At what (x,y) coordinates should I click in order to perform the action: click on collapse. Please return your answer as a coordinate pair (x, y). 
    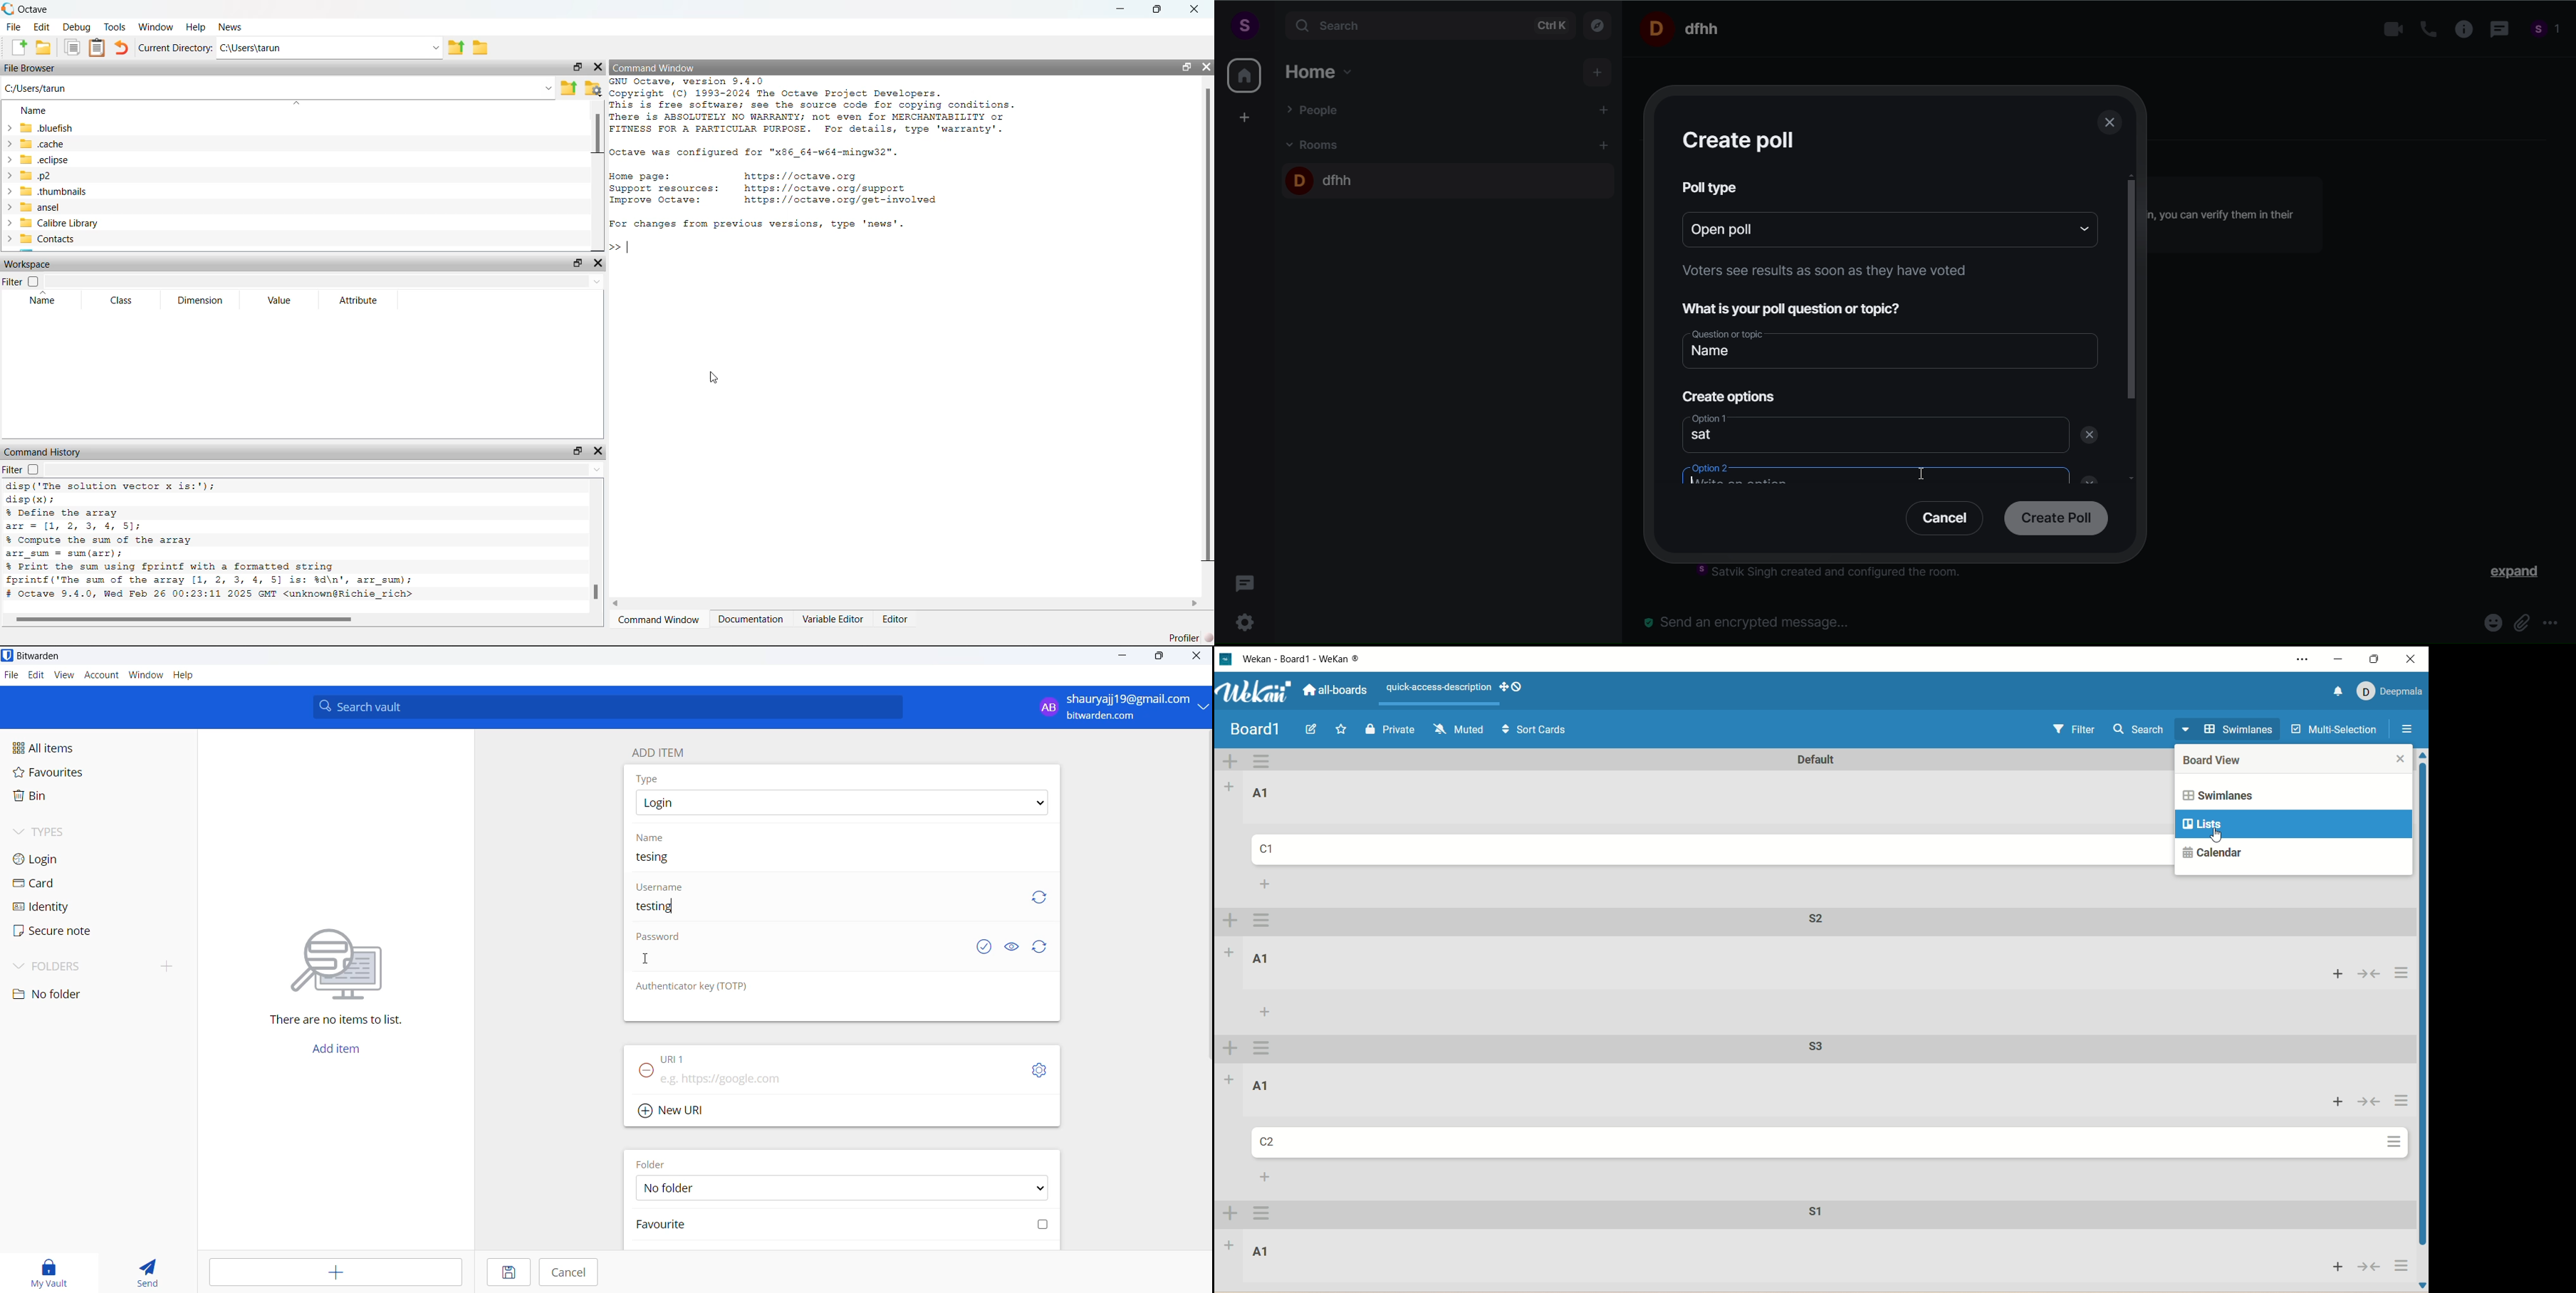
    Looking at the image, I should click on (2368, 1103).